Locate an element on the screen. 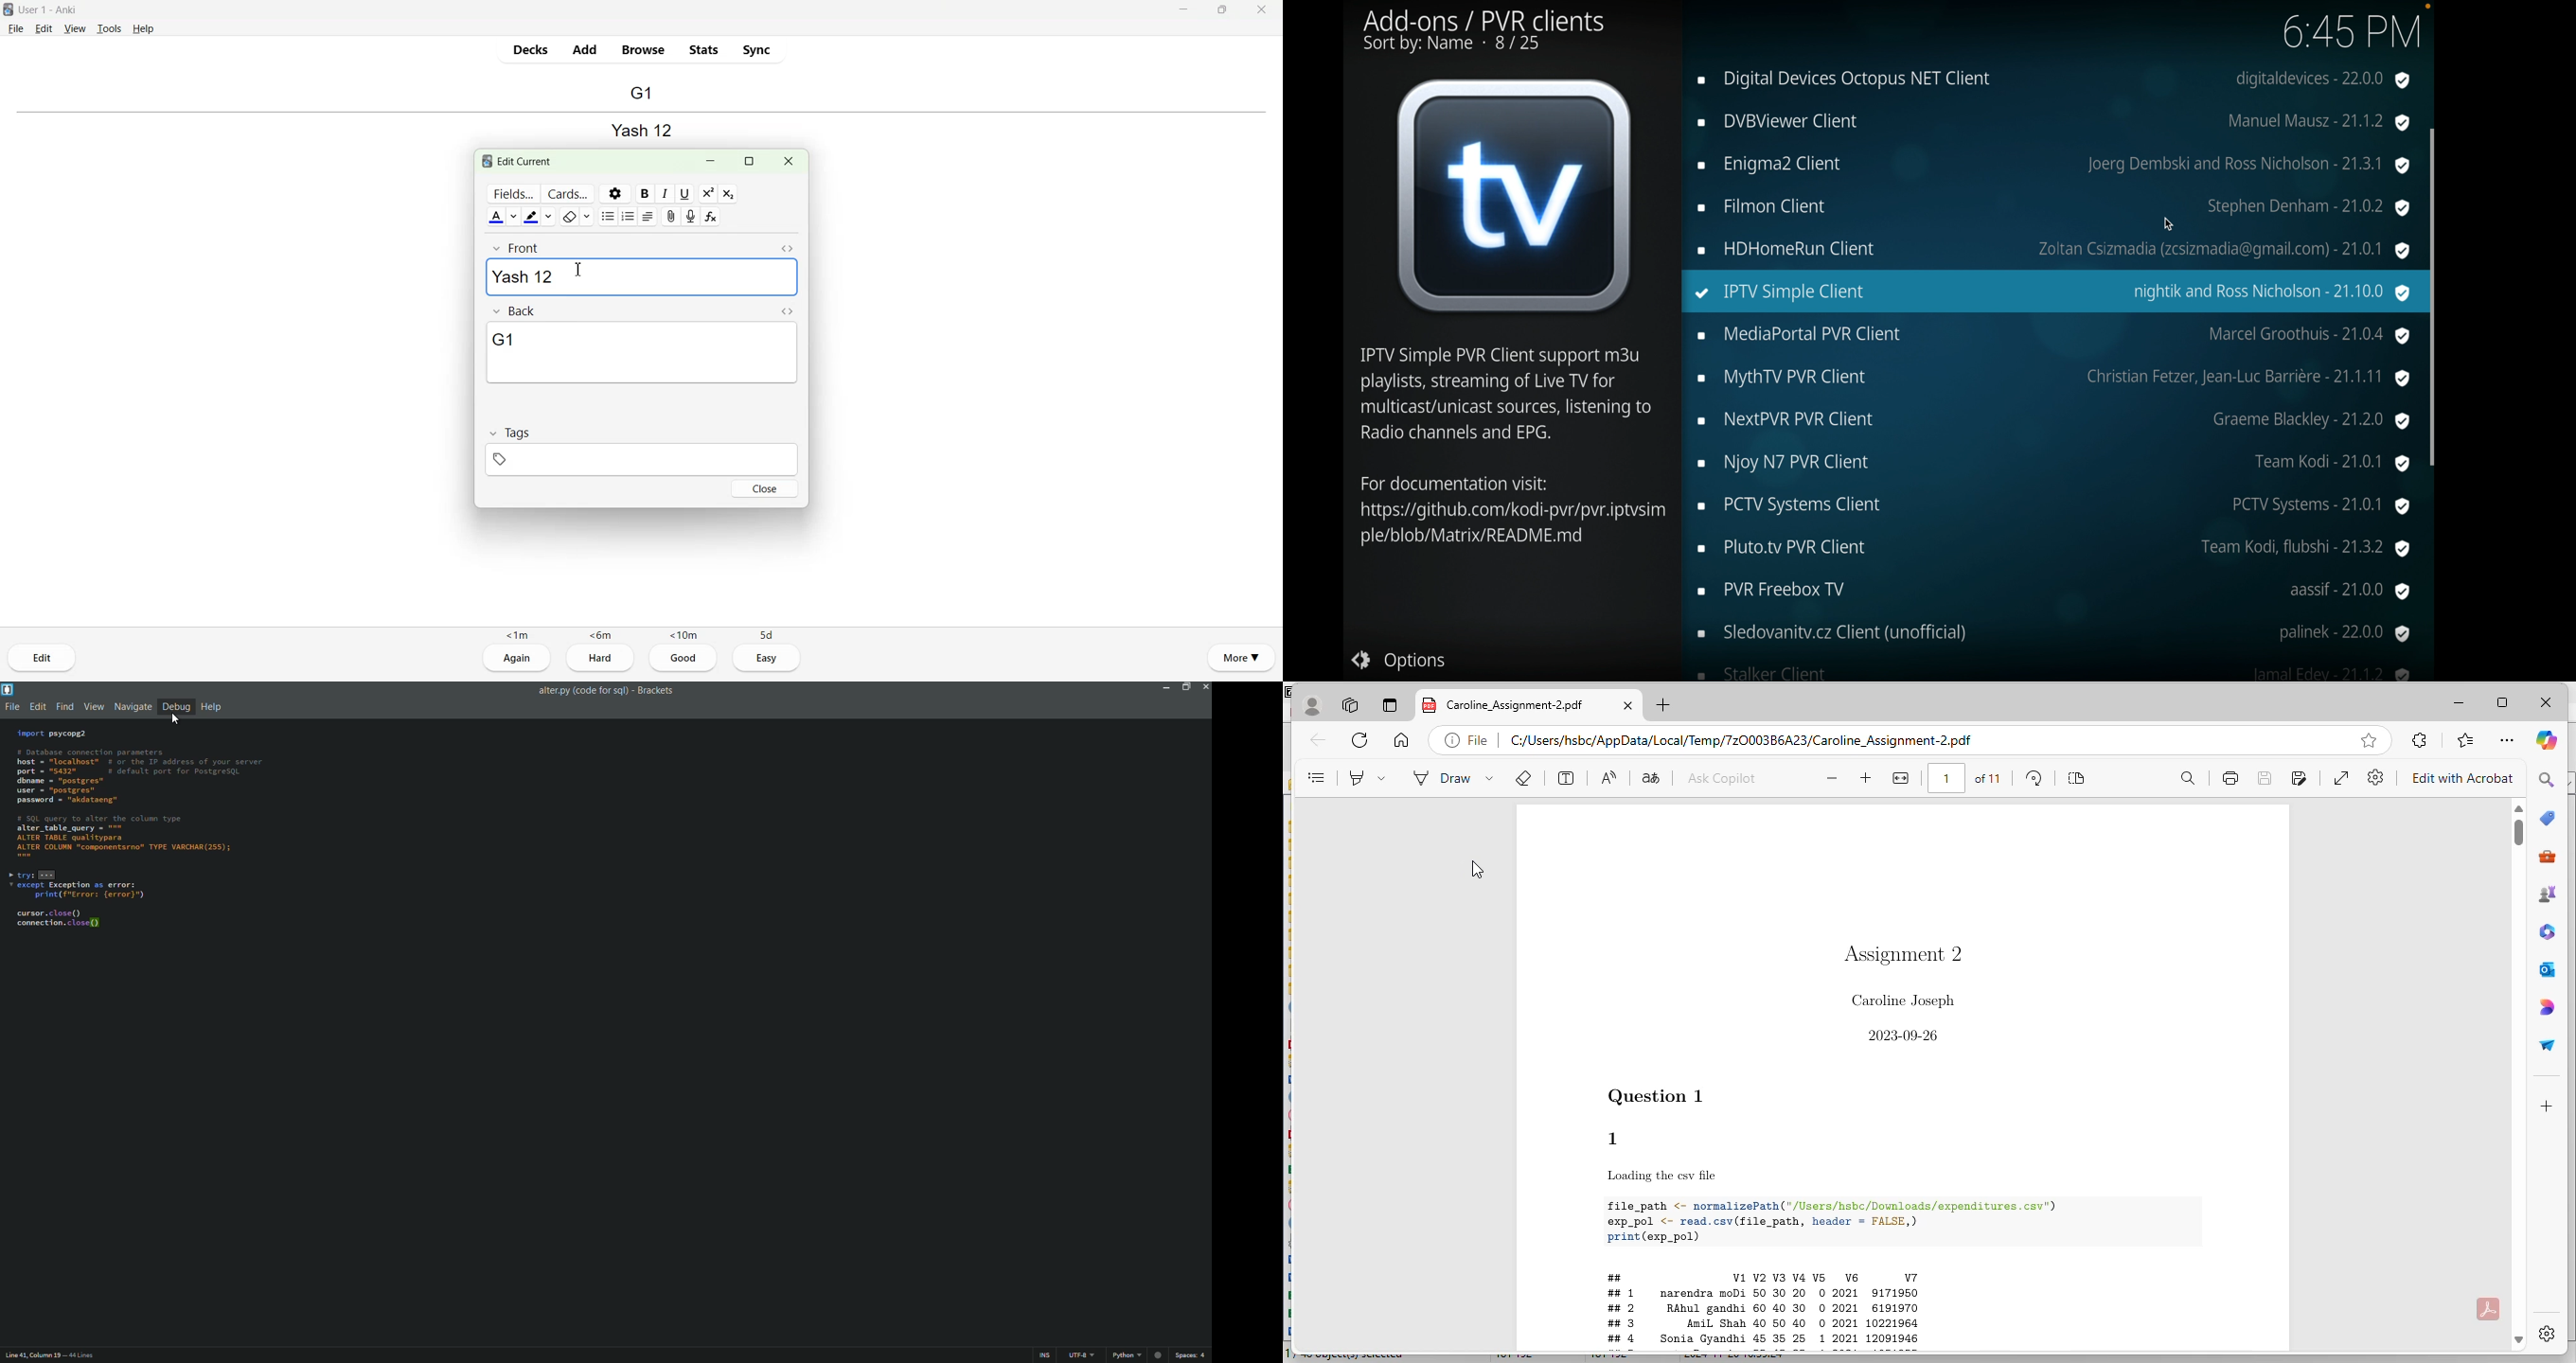  Good is located at coordinates (684, 659).